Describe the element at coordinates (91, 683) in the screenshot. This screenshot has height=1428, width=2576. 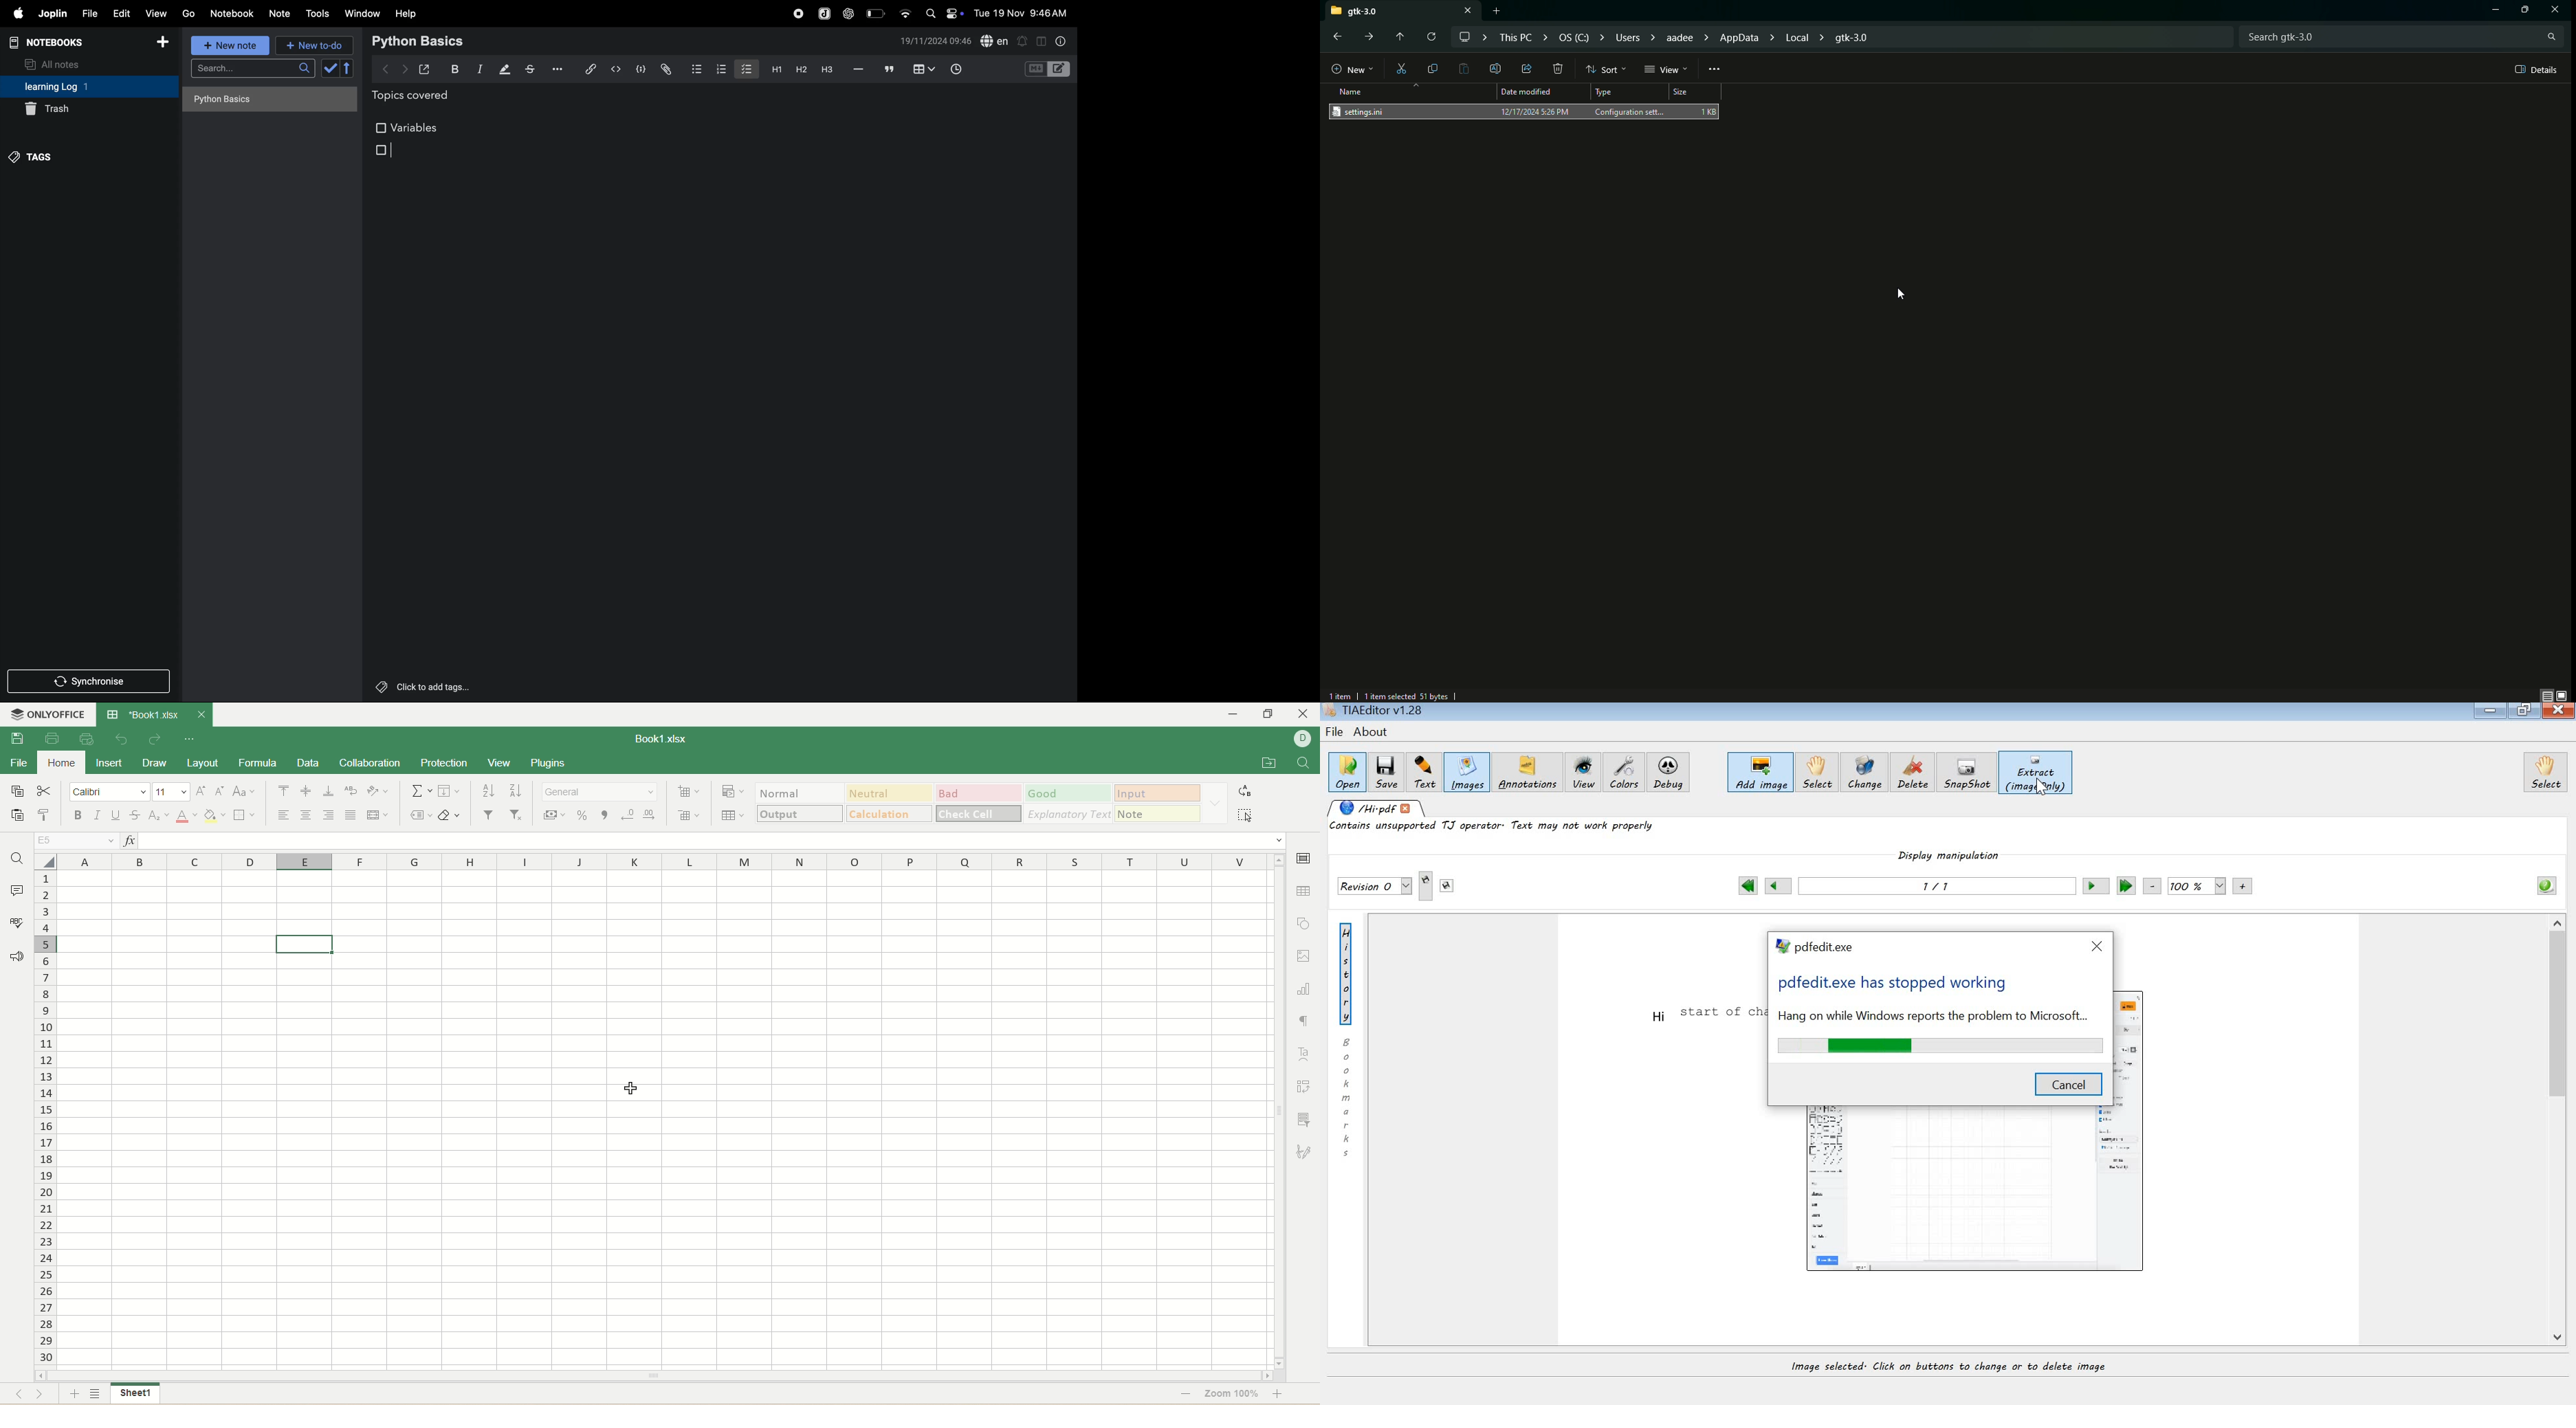
I see `synchronise` at that location.